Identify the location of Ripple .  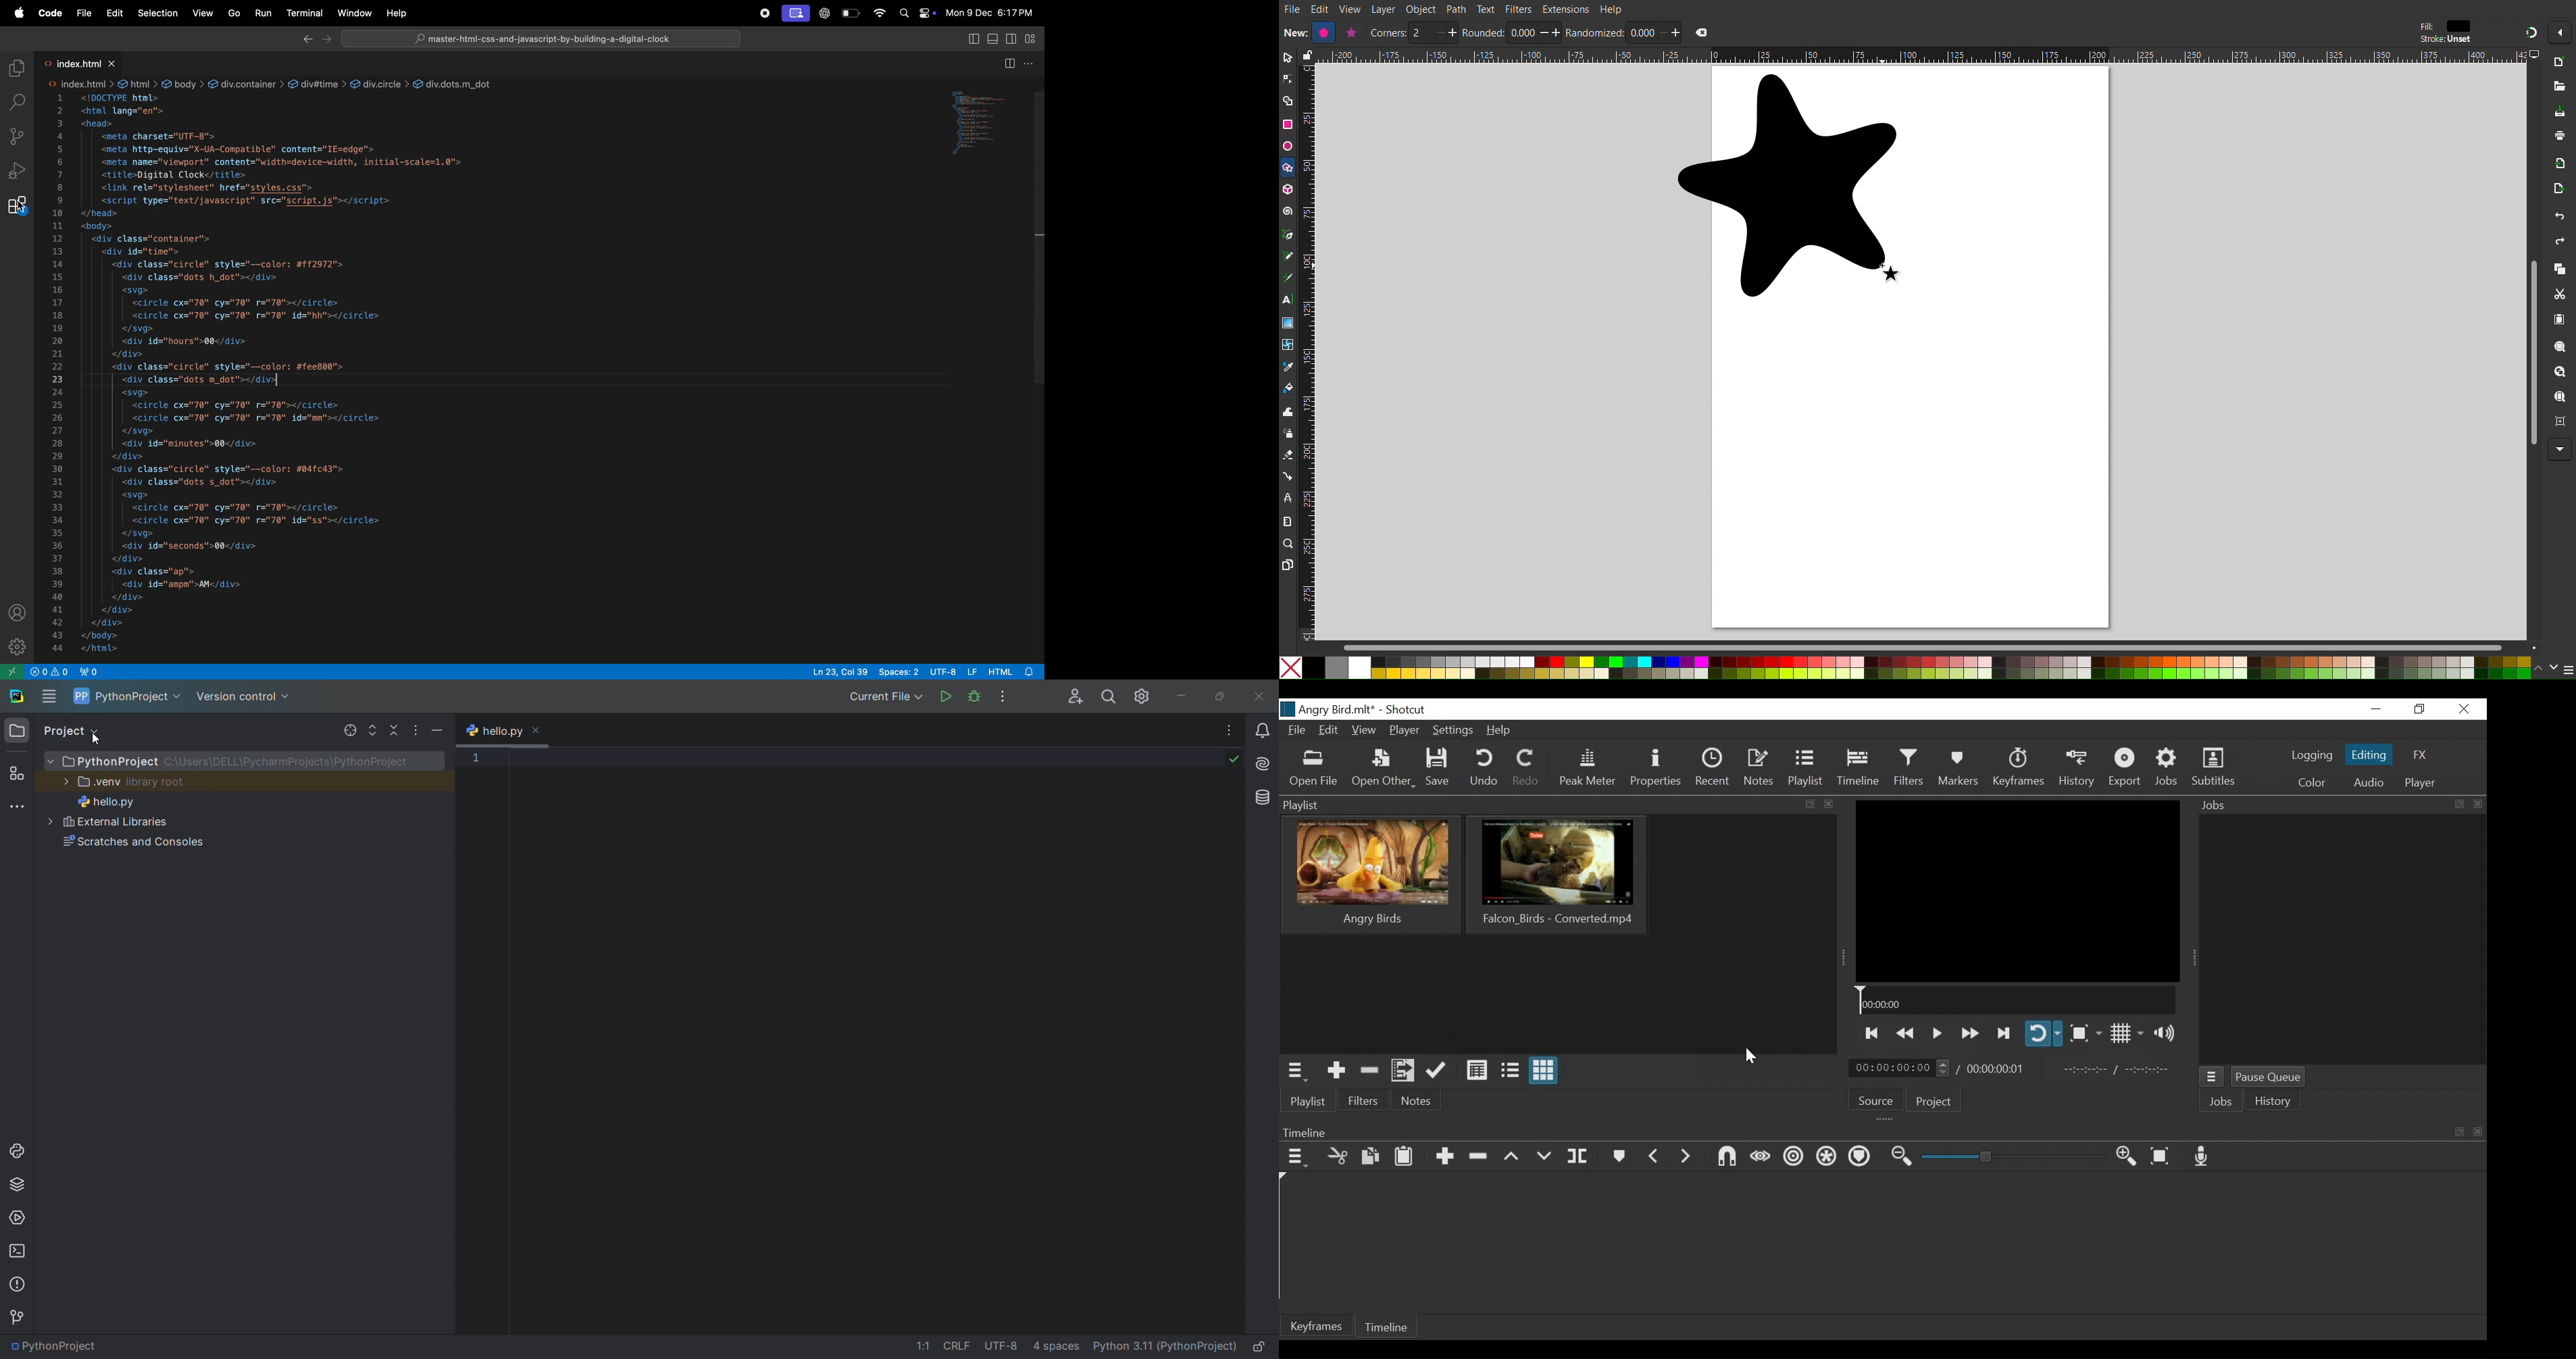
(1794, 1159).